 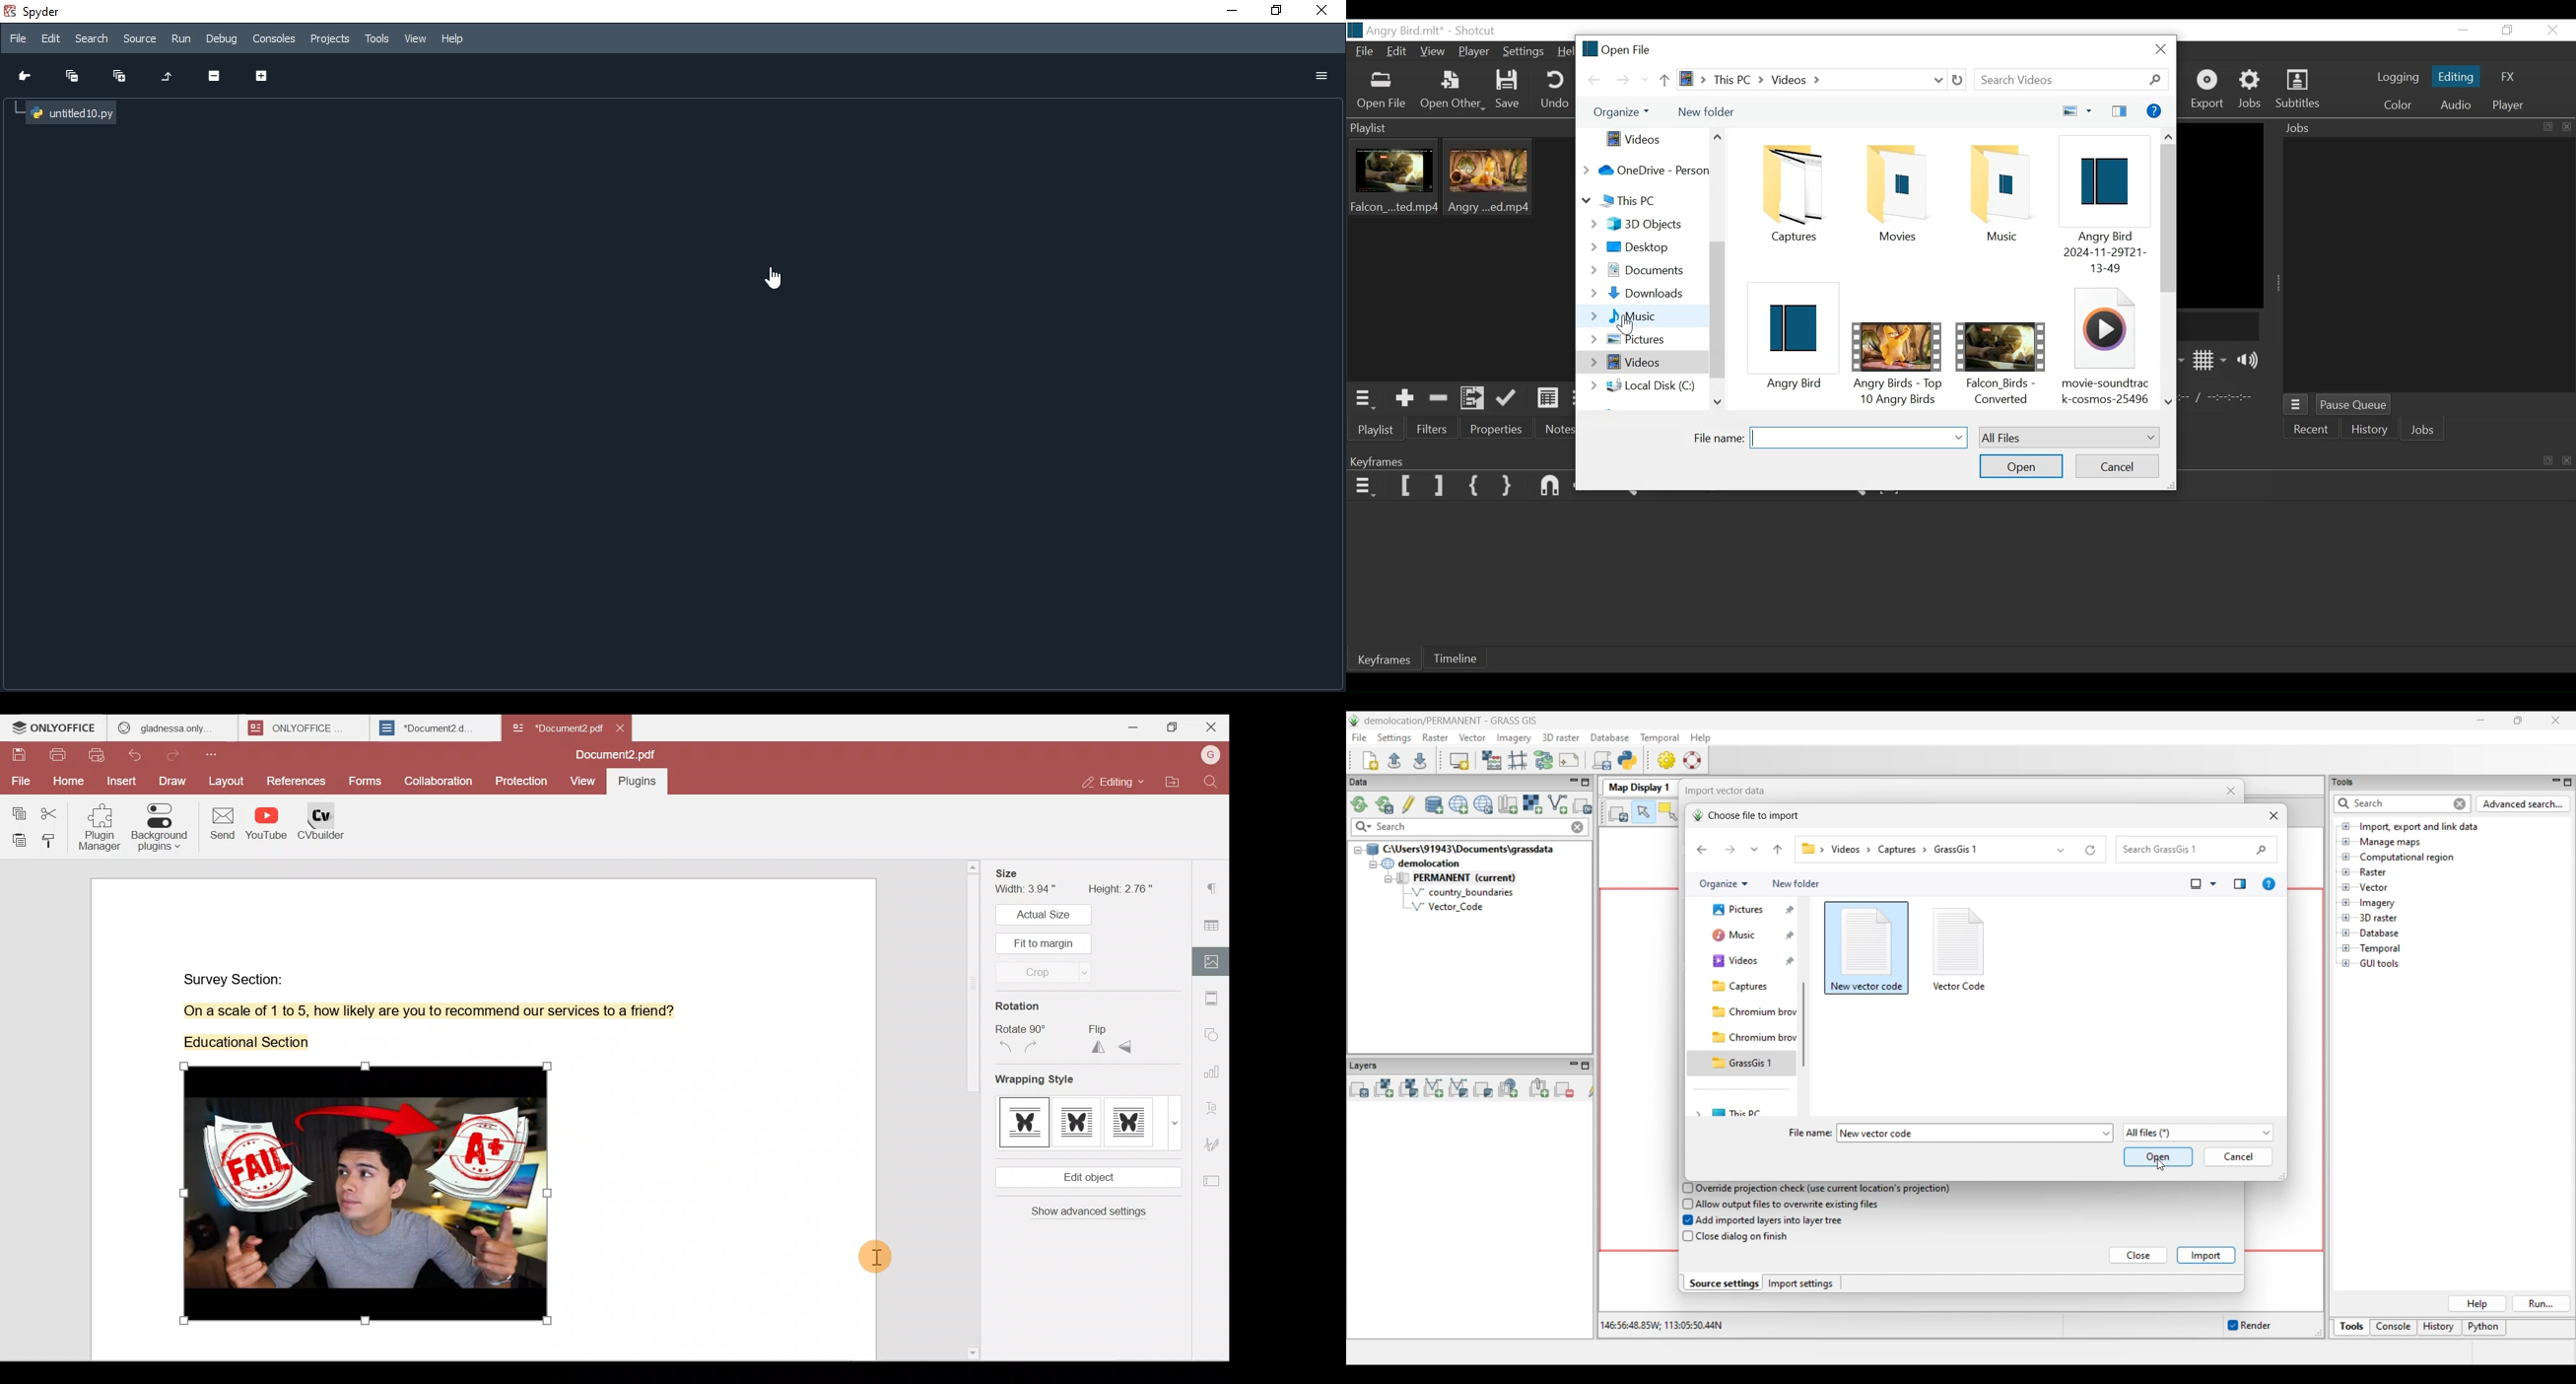 What do you see at coordinates (2117, 465) in the screenshot?
I see `Cancel` at bounding box center [2117, 465].